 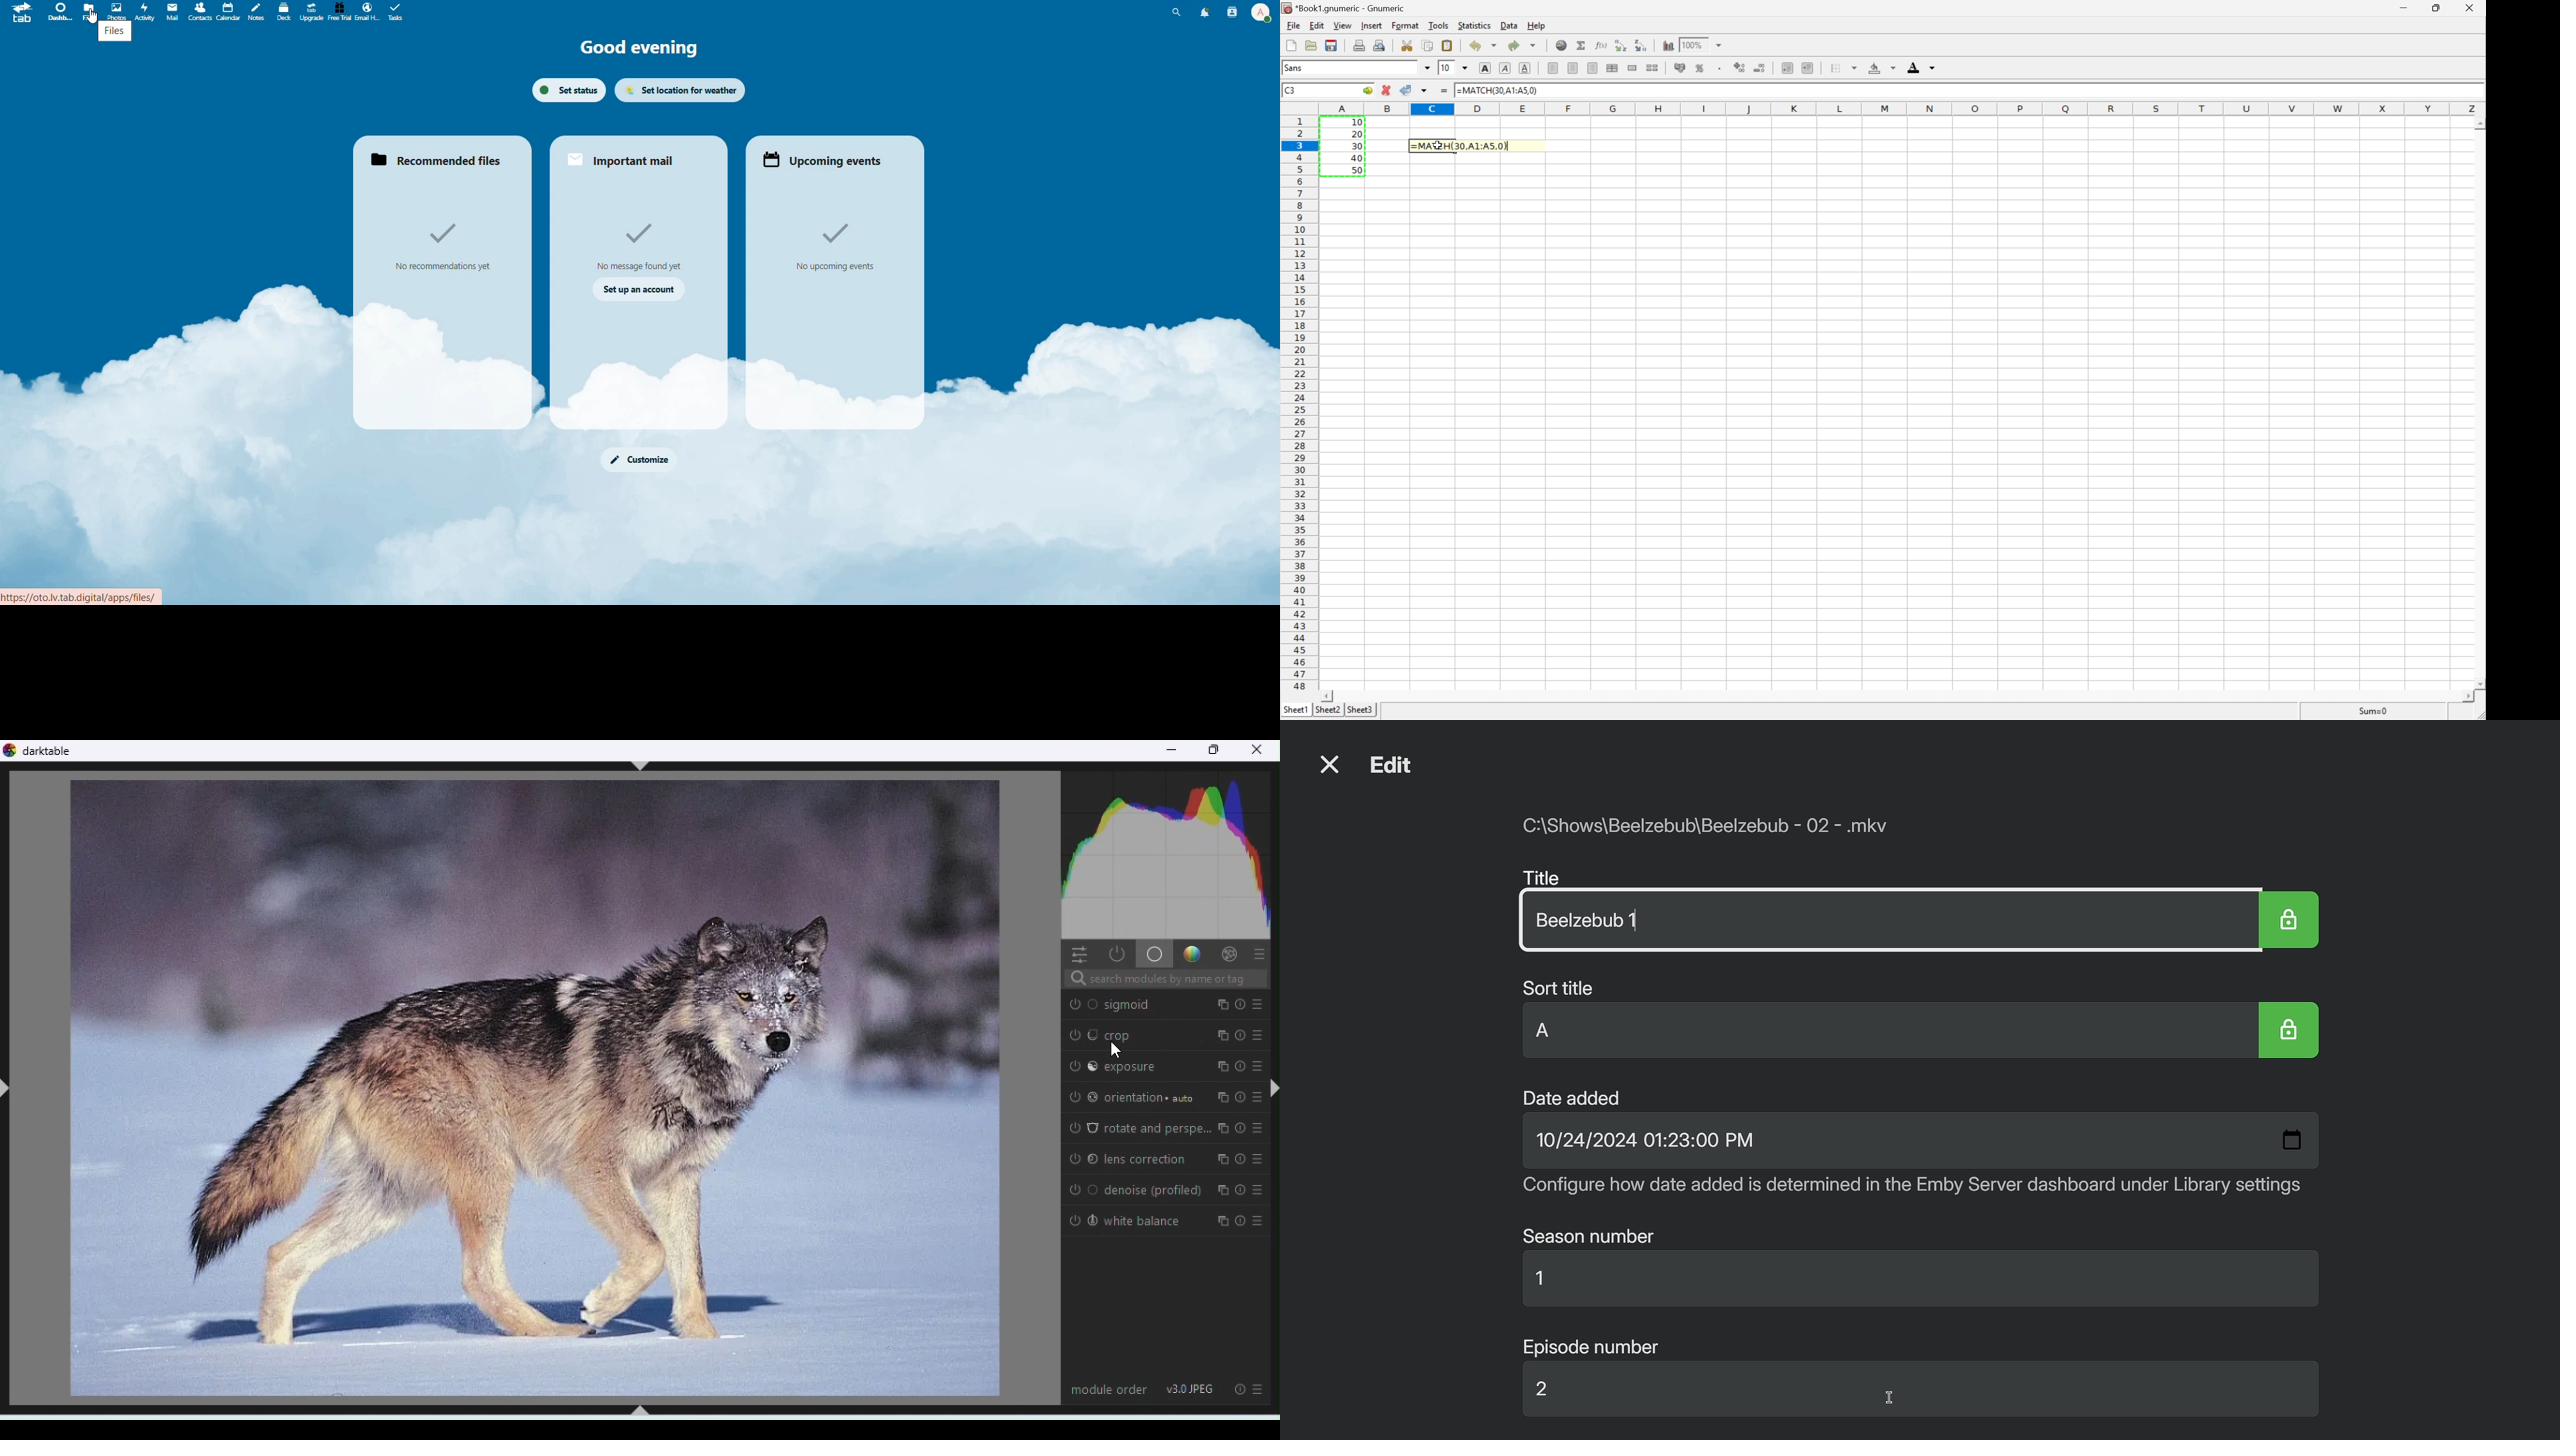 I want to click on Sort title, so click(x=1553, y=985).